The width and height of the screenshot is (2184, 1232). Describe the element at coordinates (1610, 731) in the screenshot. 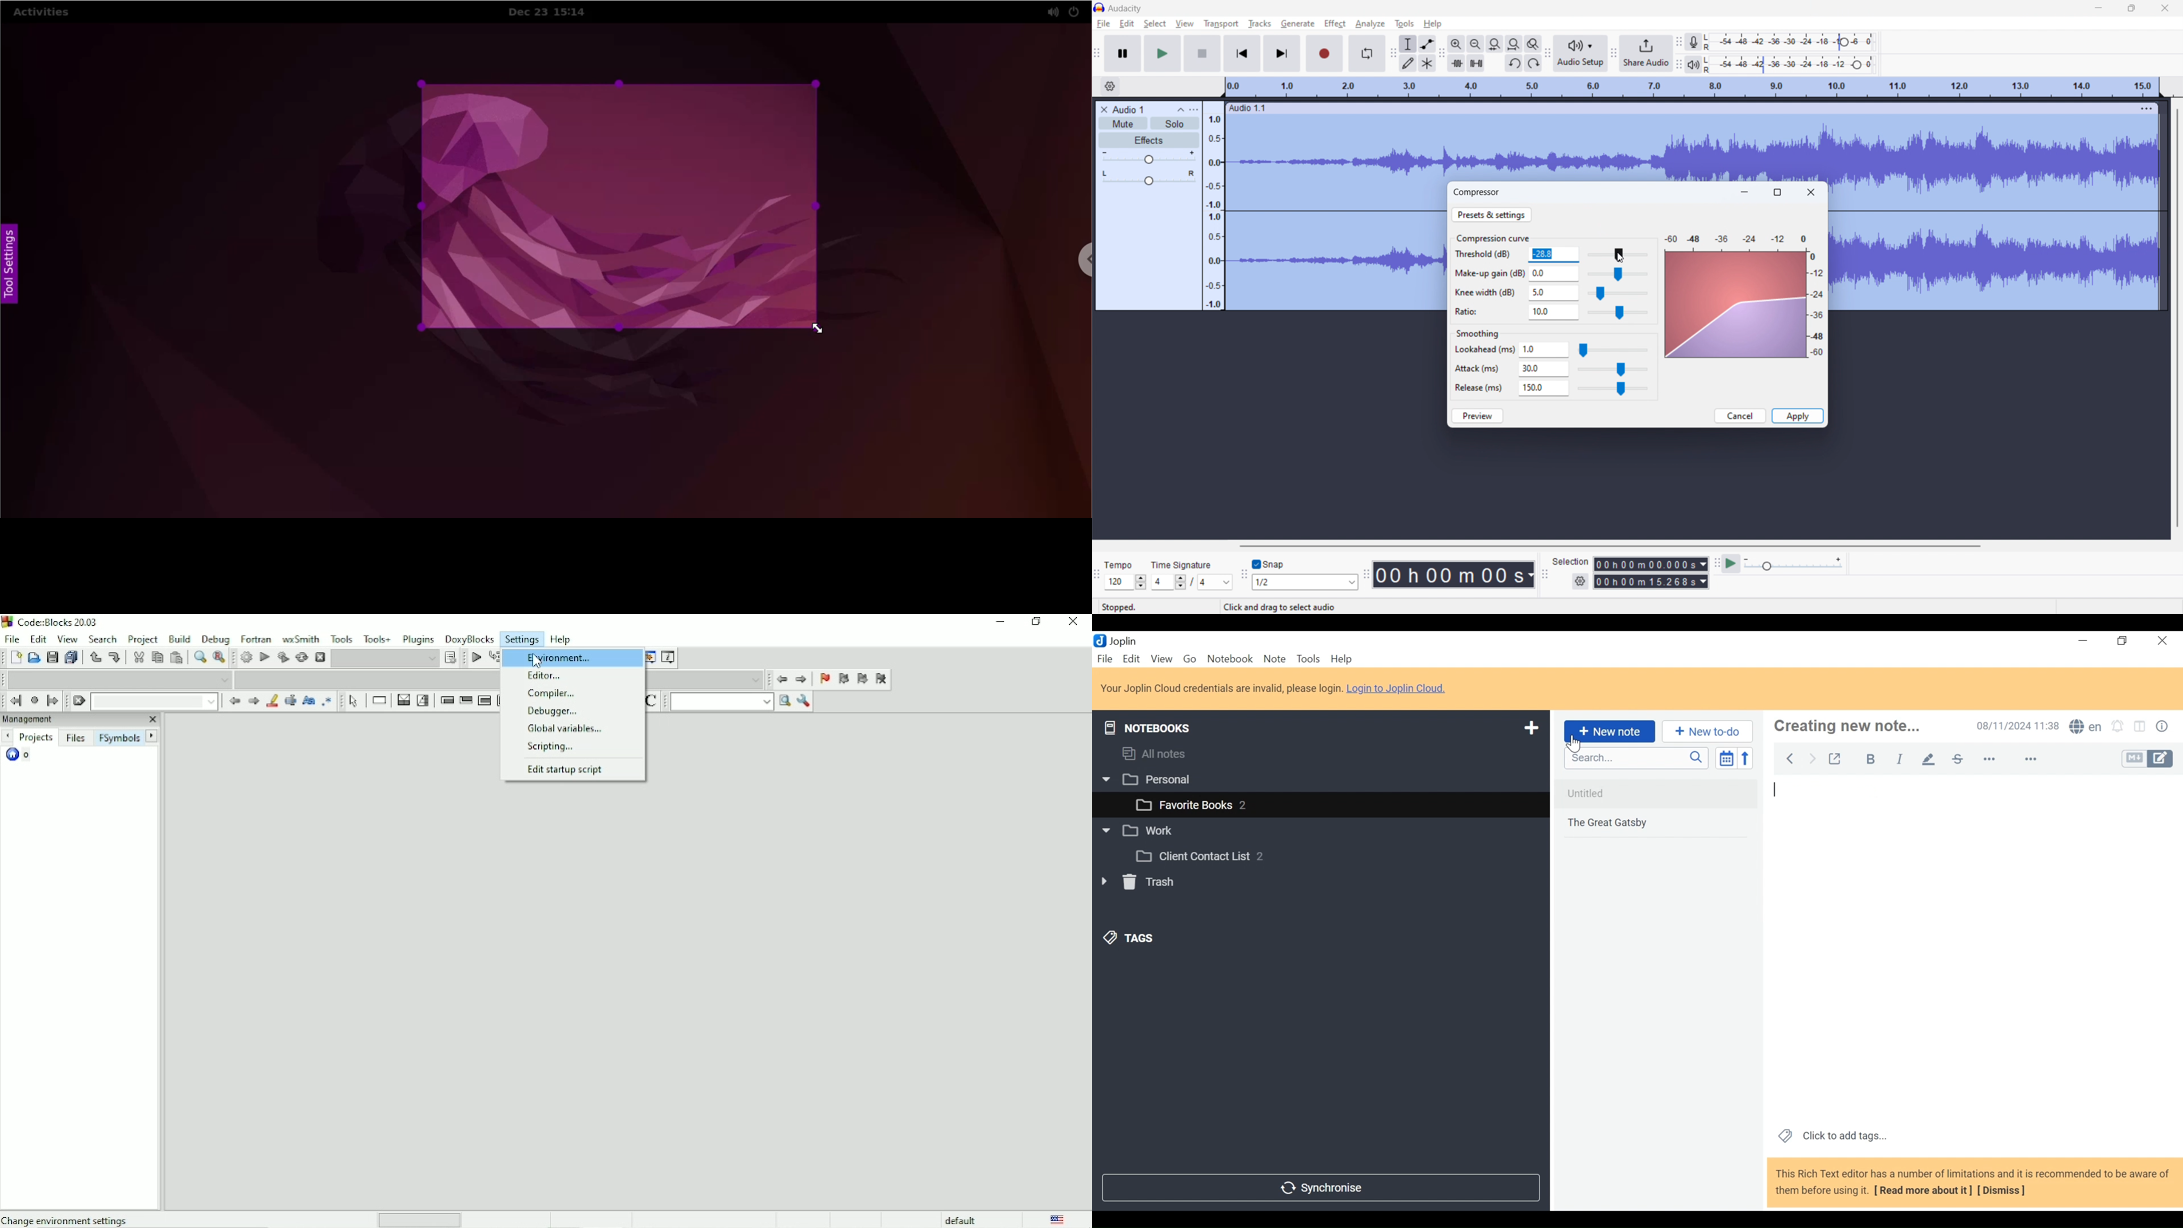

I see `New Note` at that location.